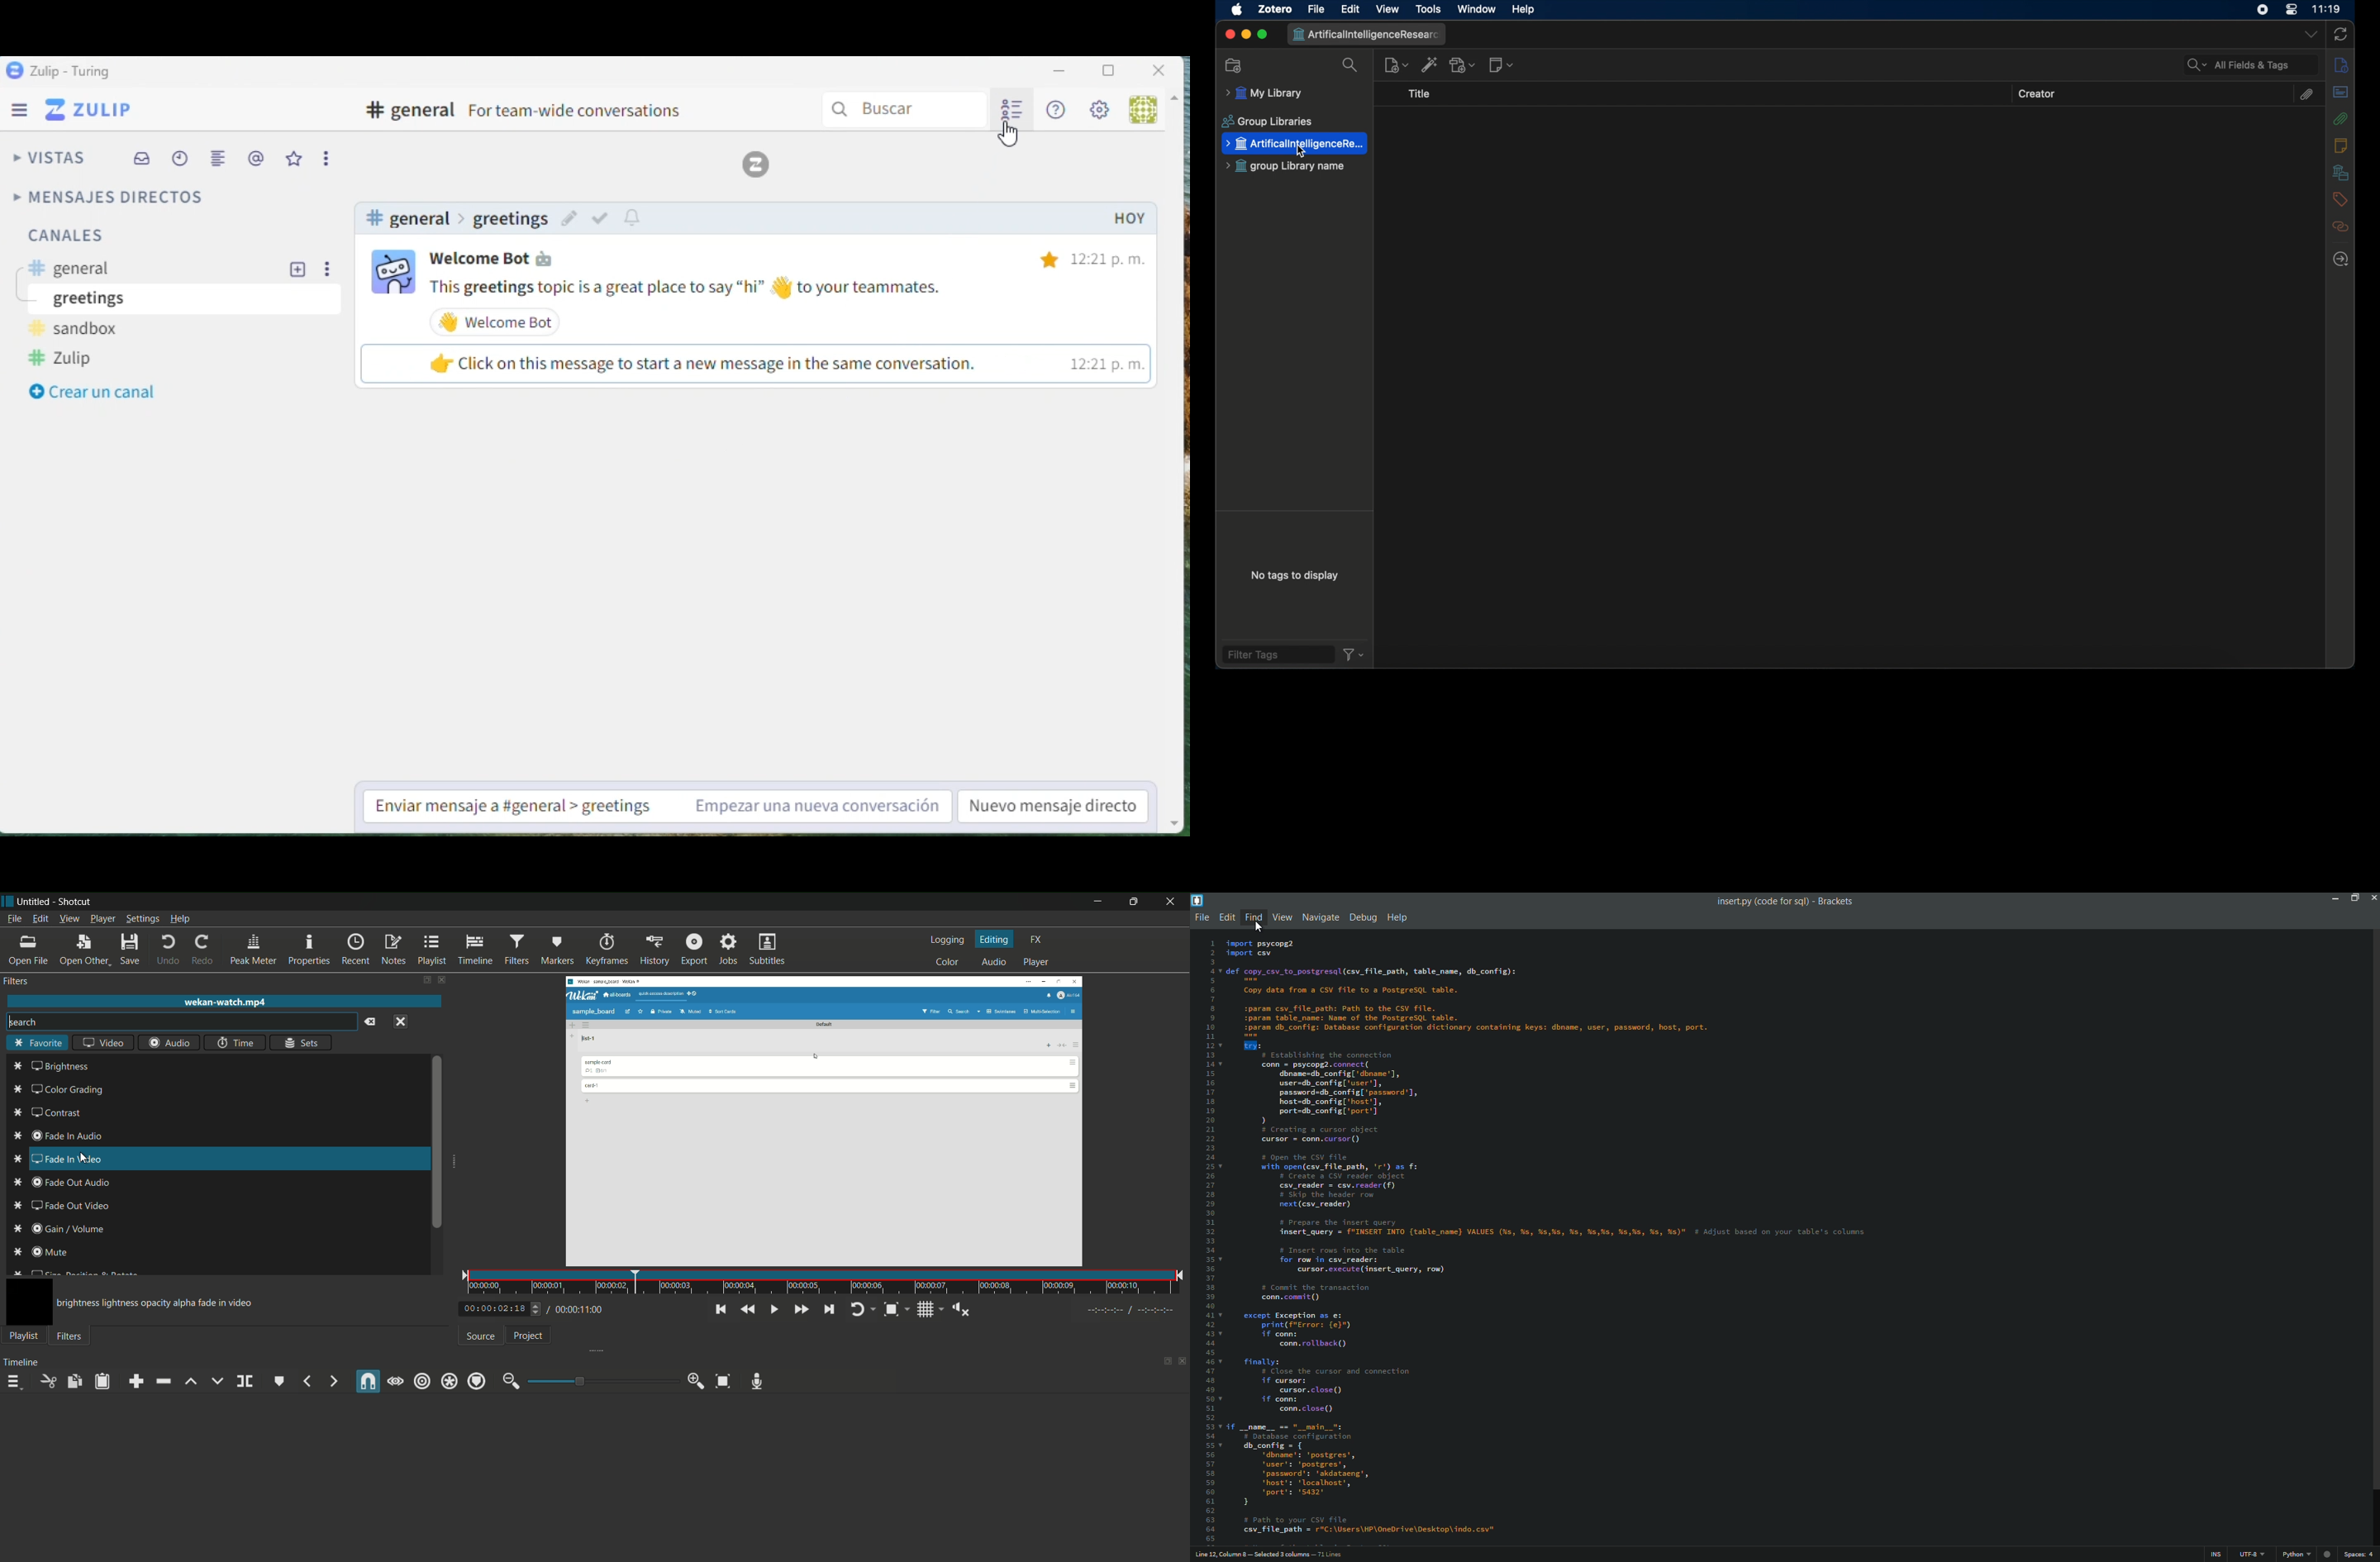 This screenshot has height=1568, width=2380. What do you see at coordinates (182, 919) in the screenshot?
I see `help menu` at bounding box center [182, 919].